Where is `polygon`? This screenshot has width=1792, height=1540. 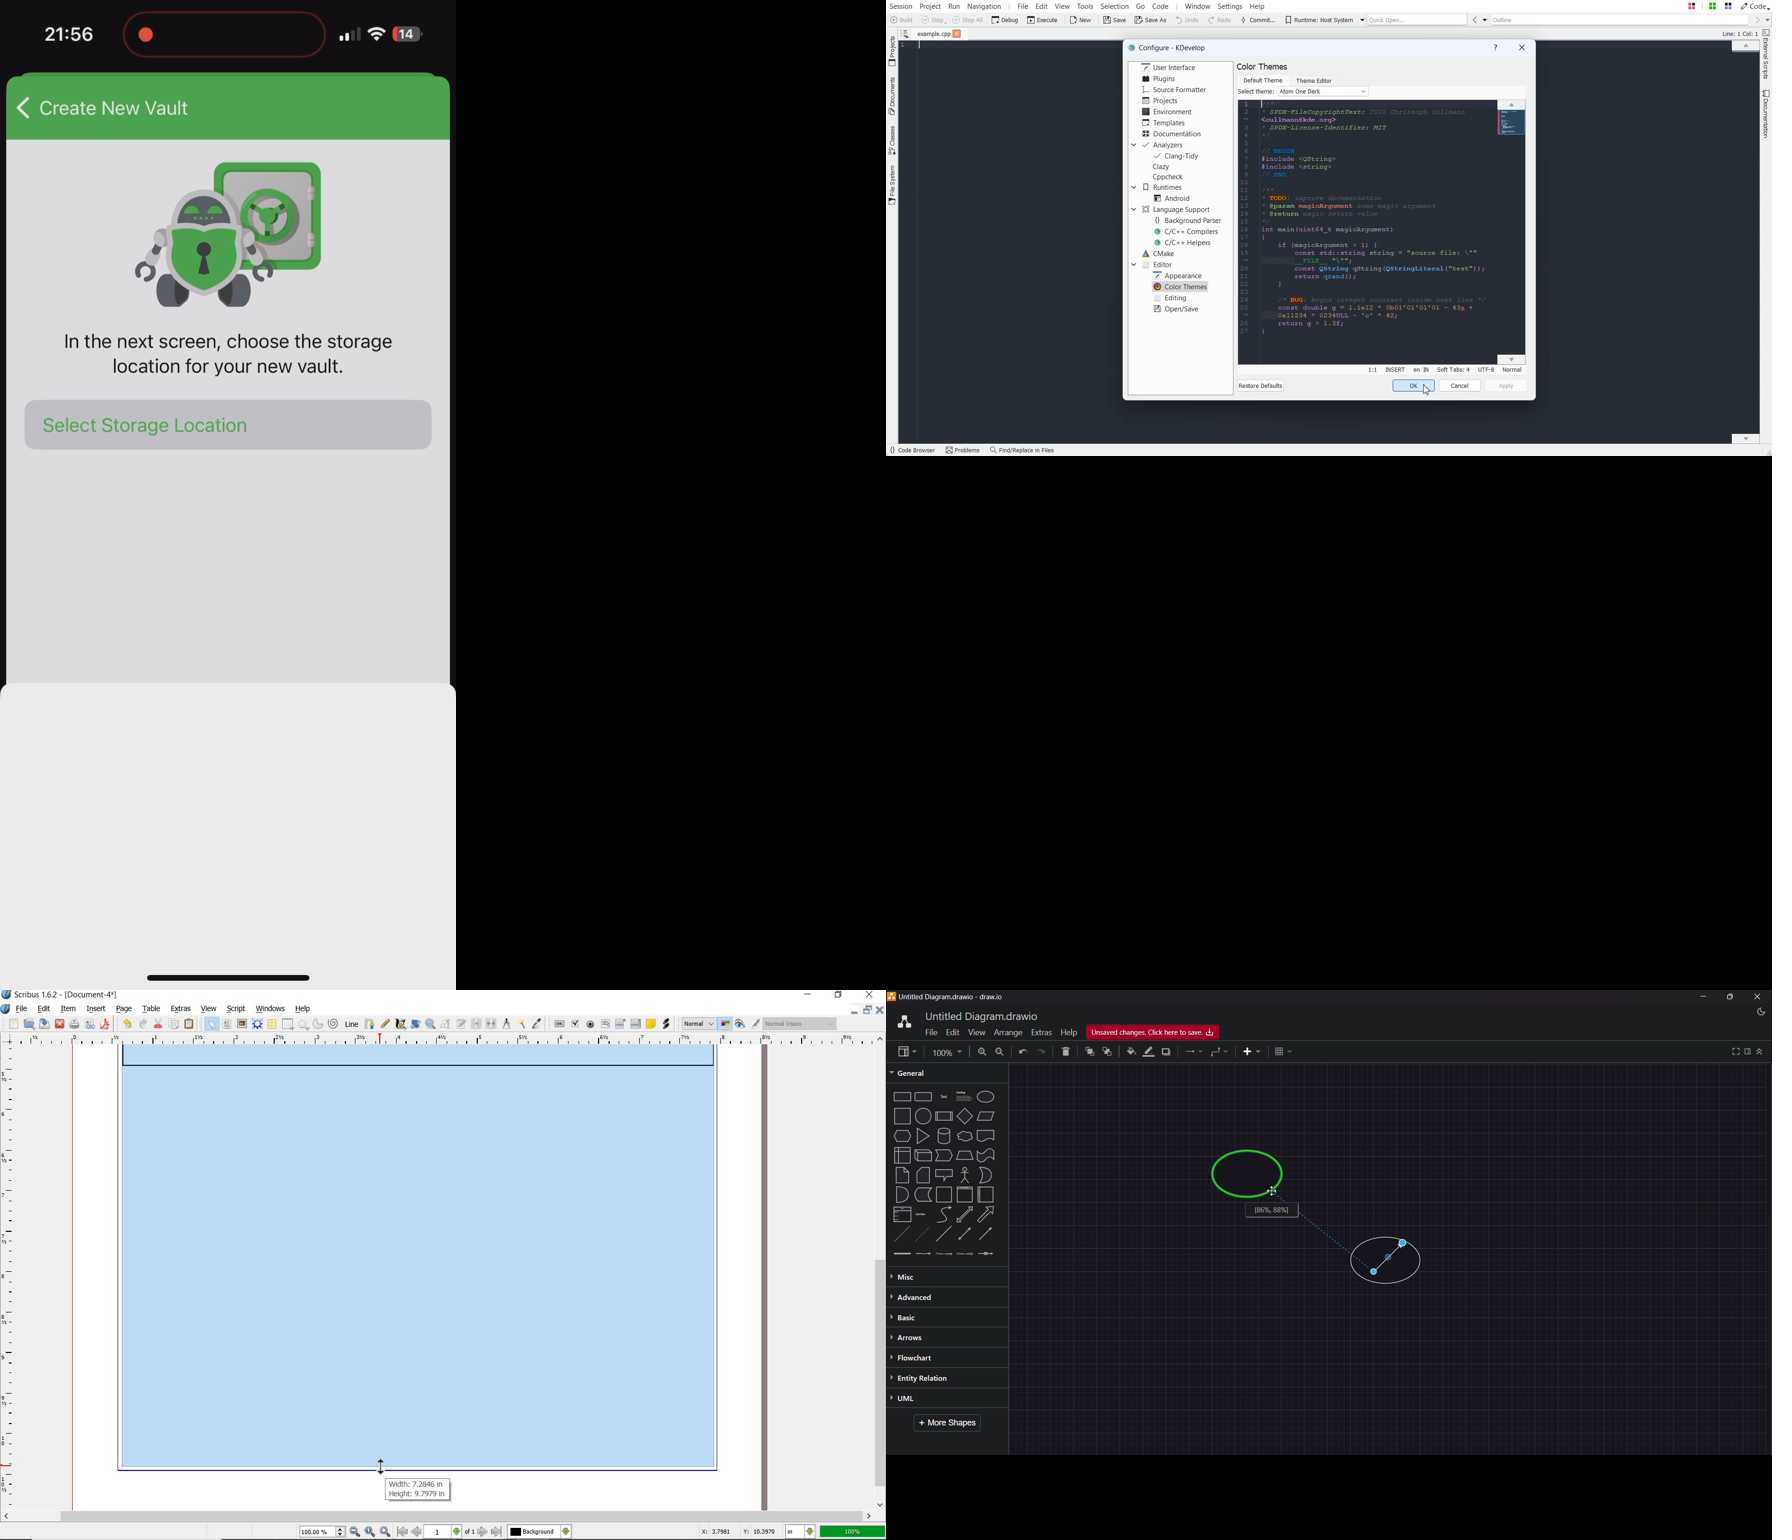 polygon is located at coordinates (304, 1025).